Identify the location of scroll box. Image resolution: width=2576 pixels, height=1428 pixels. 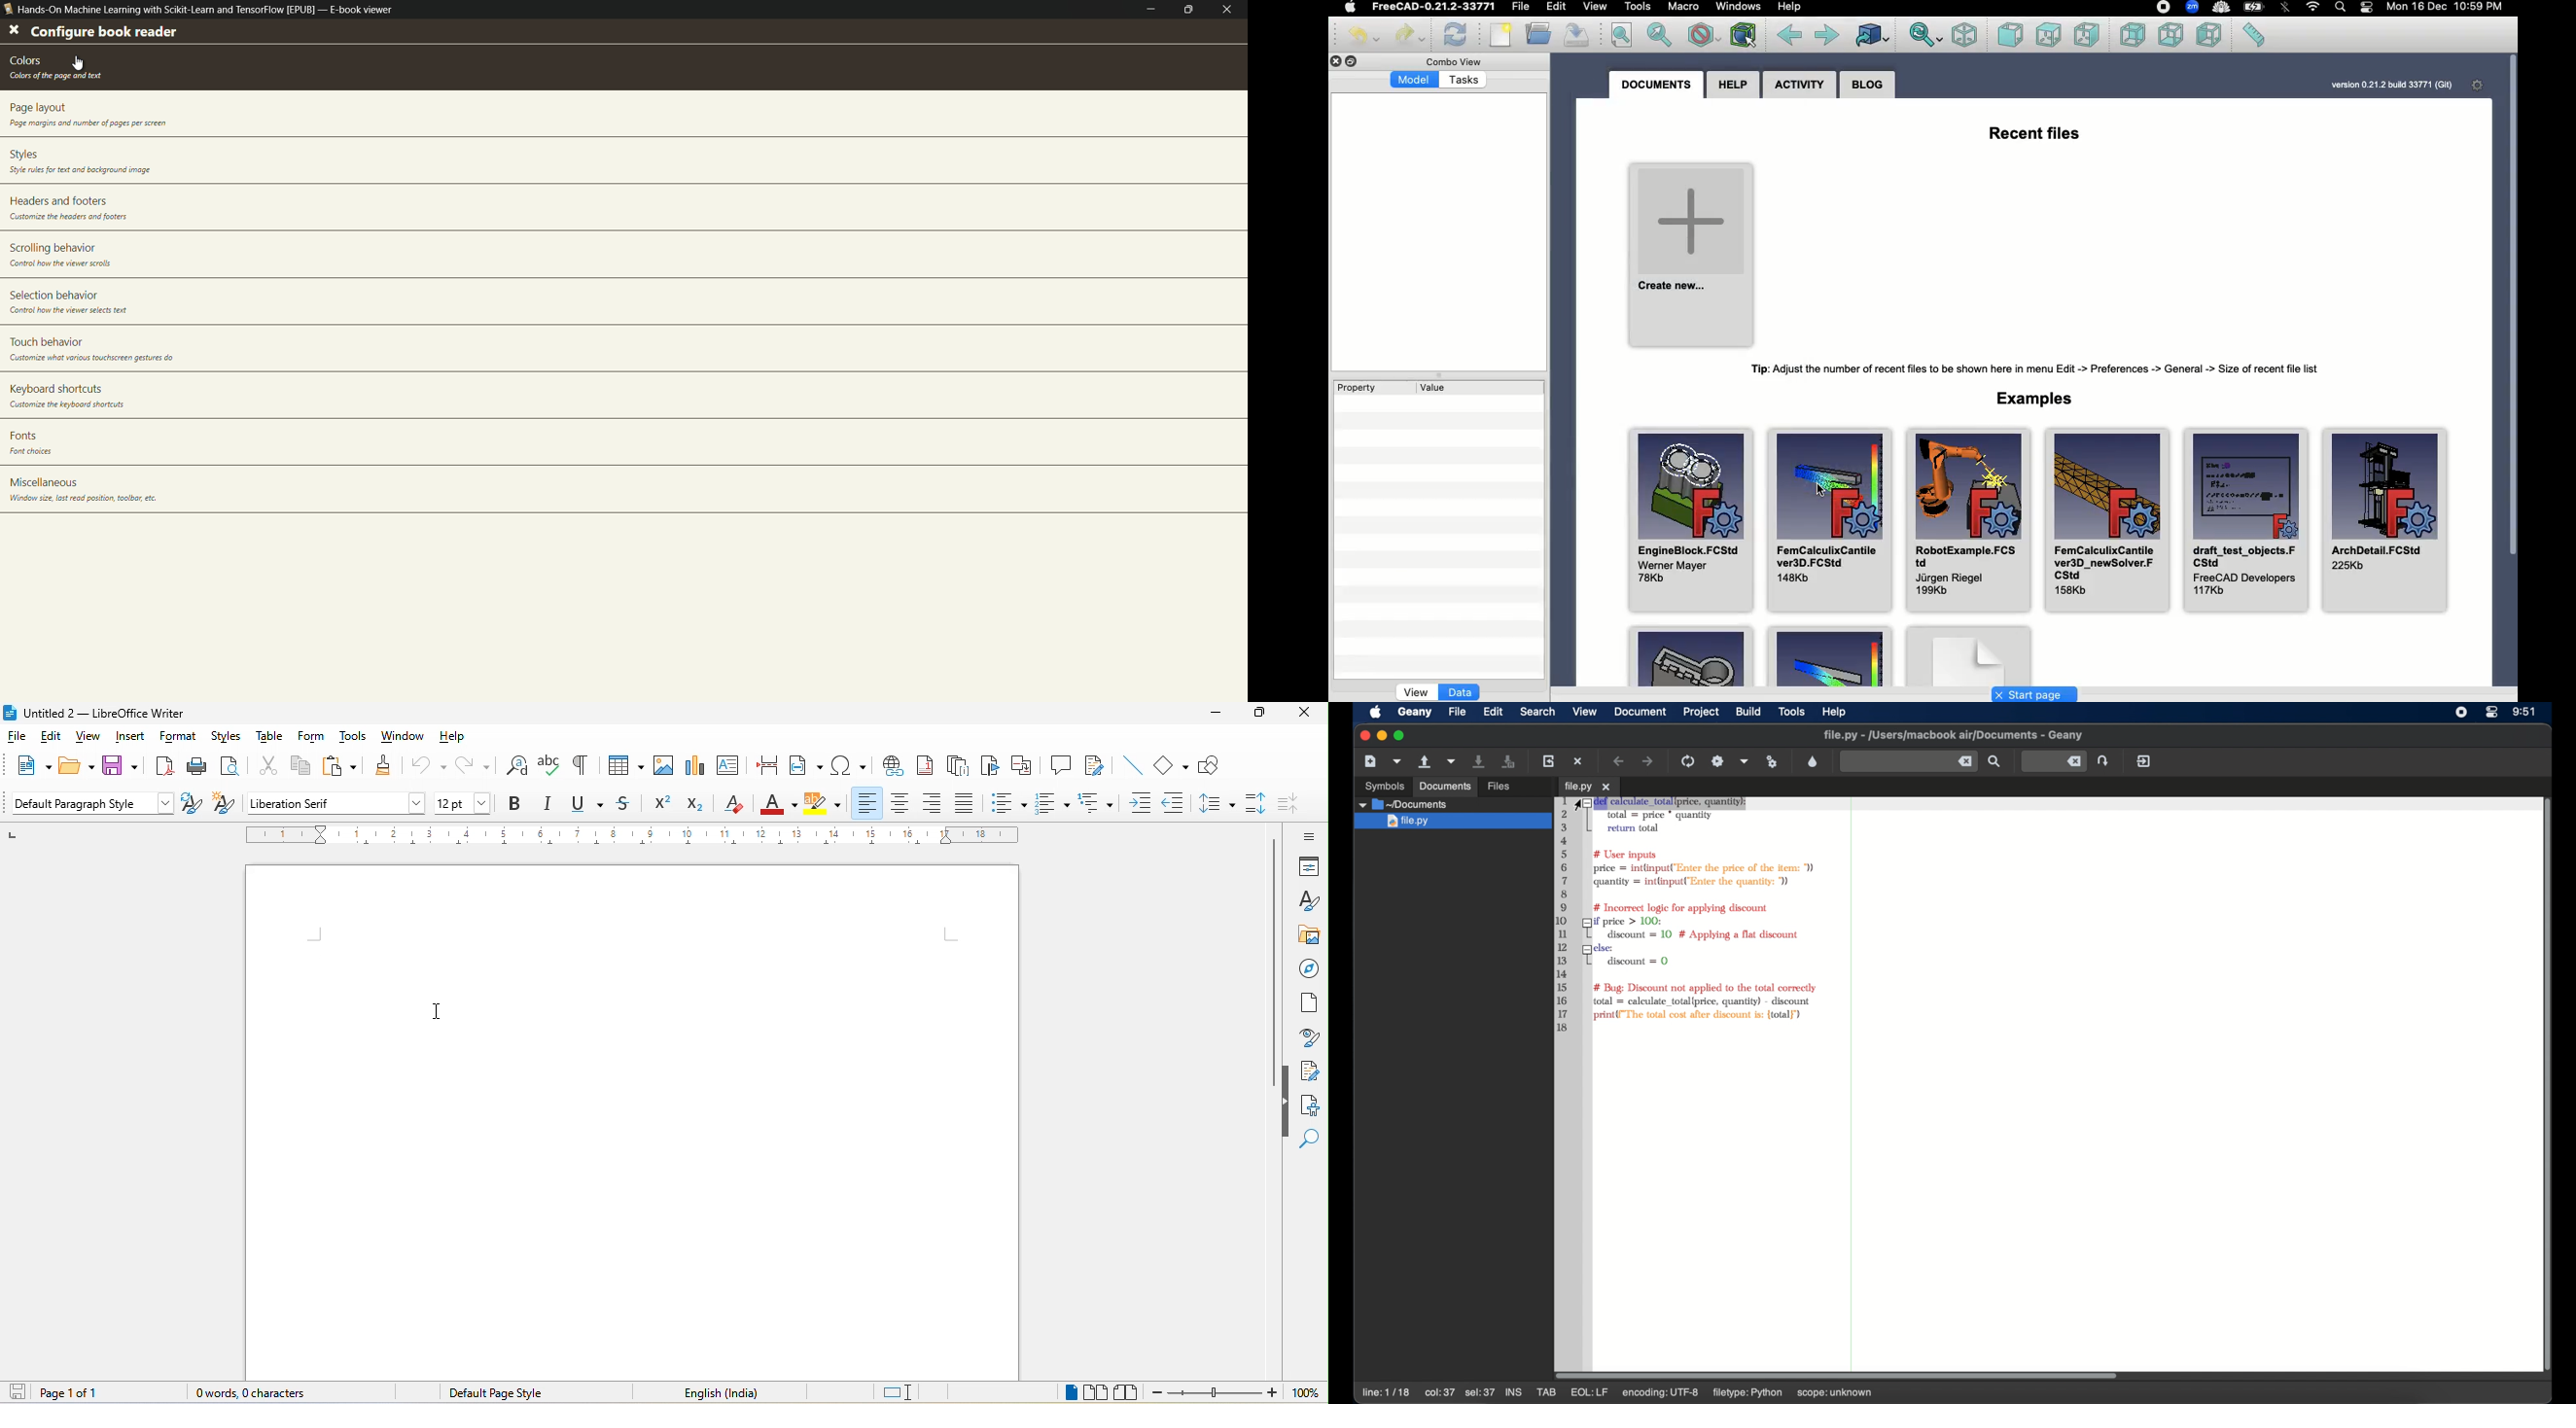
(1843, 1375).